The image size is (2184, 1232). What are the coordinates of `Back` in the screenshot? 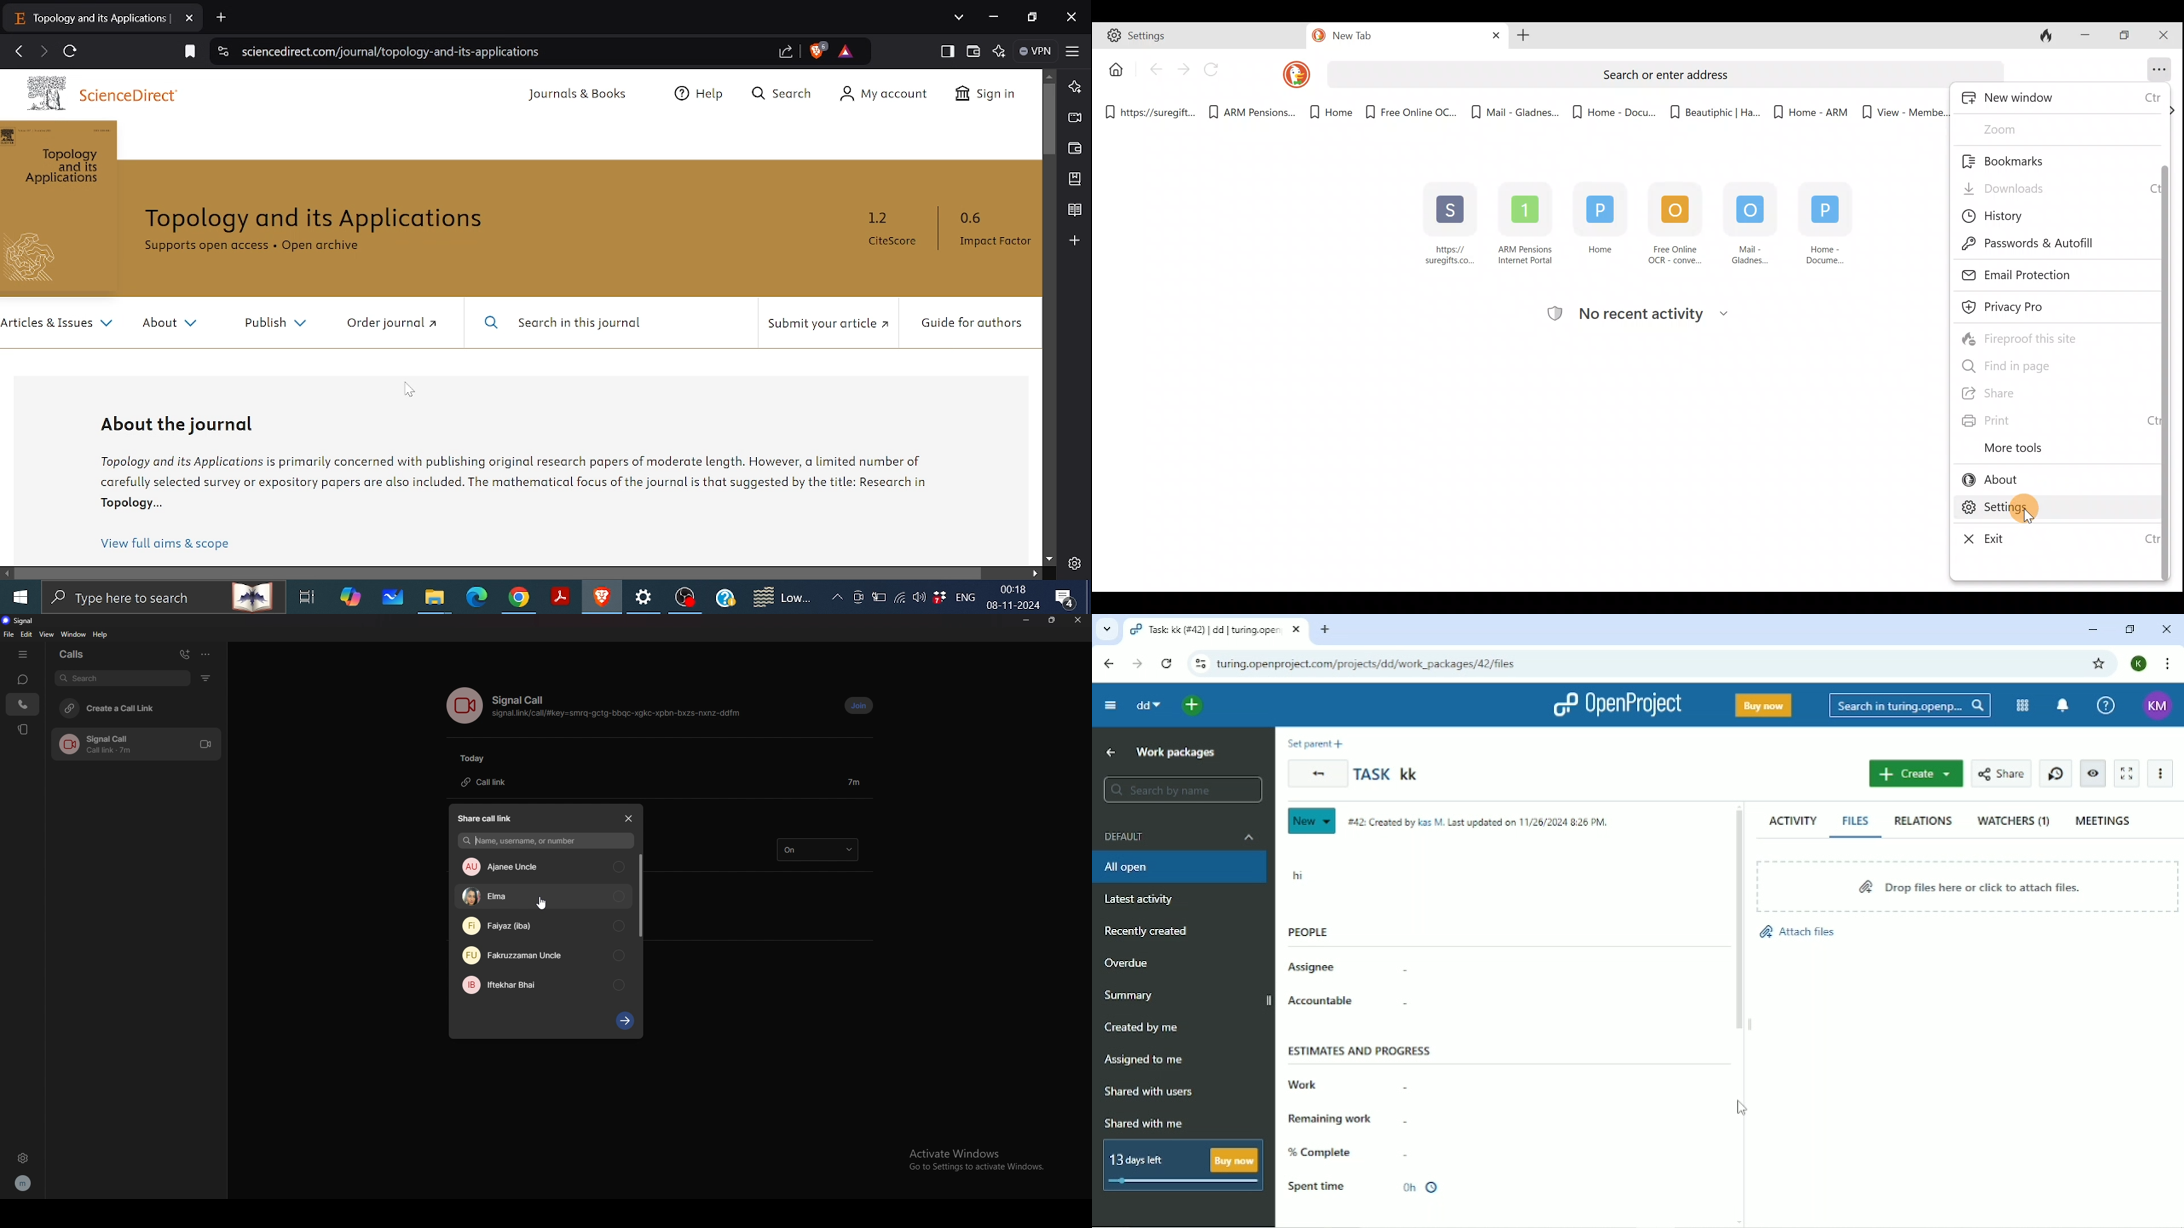 It's located at (1153, 70).